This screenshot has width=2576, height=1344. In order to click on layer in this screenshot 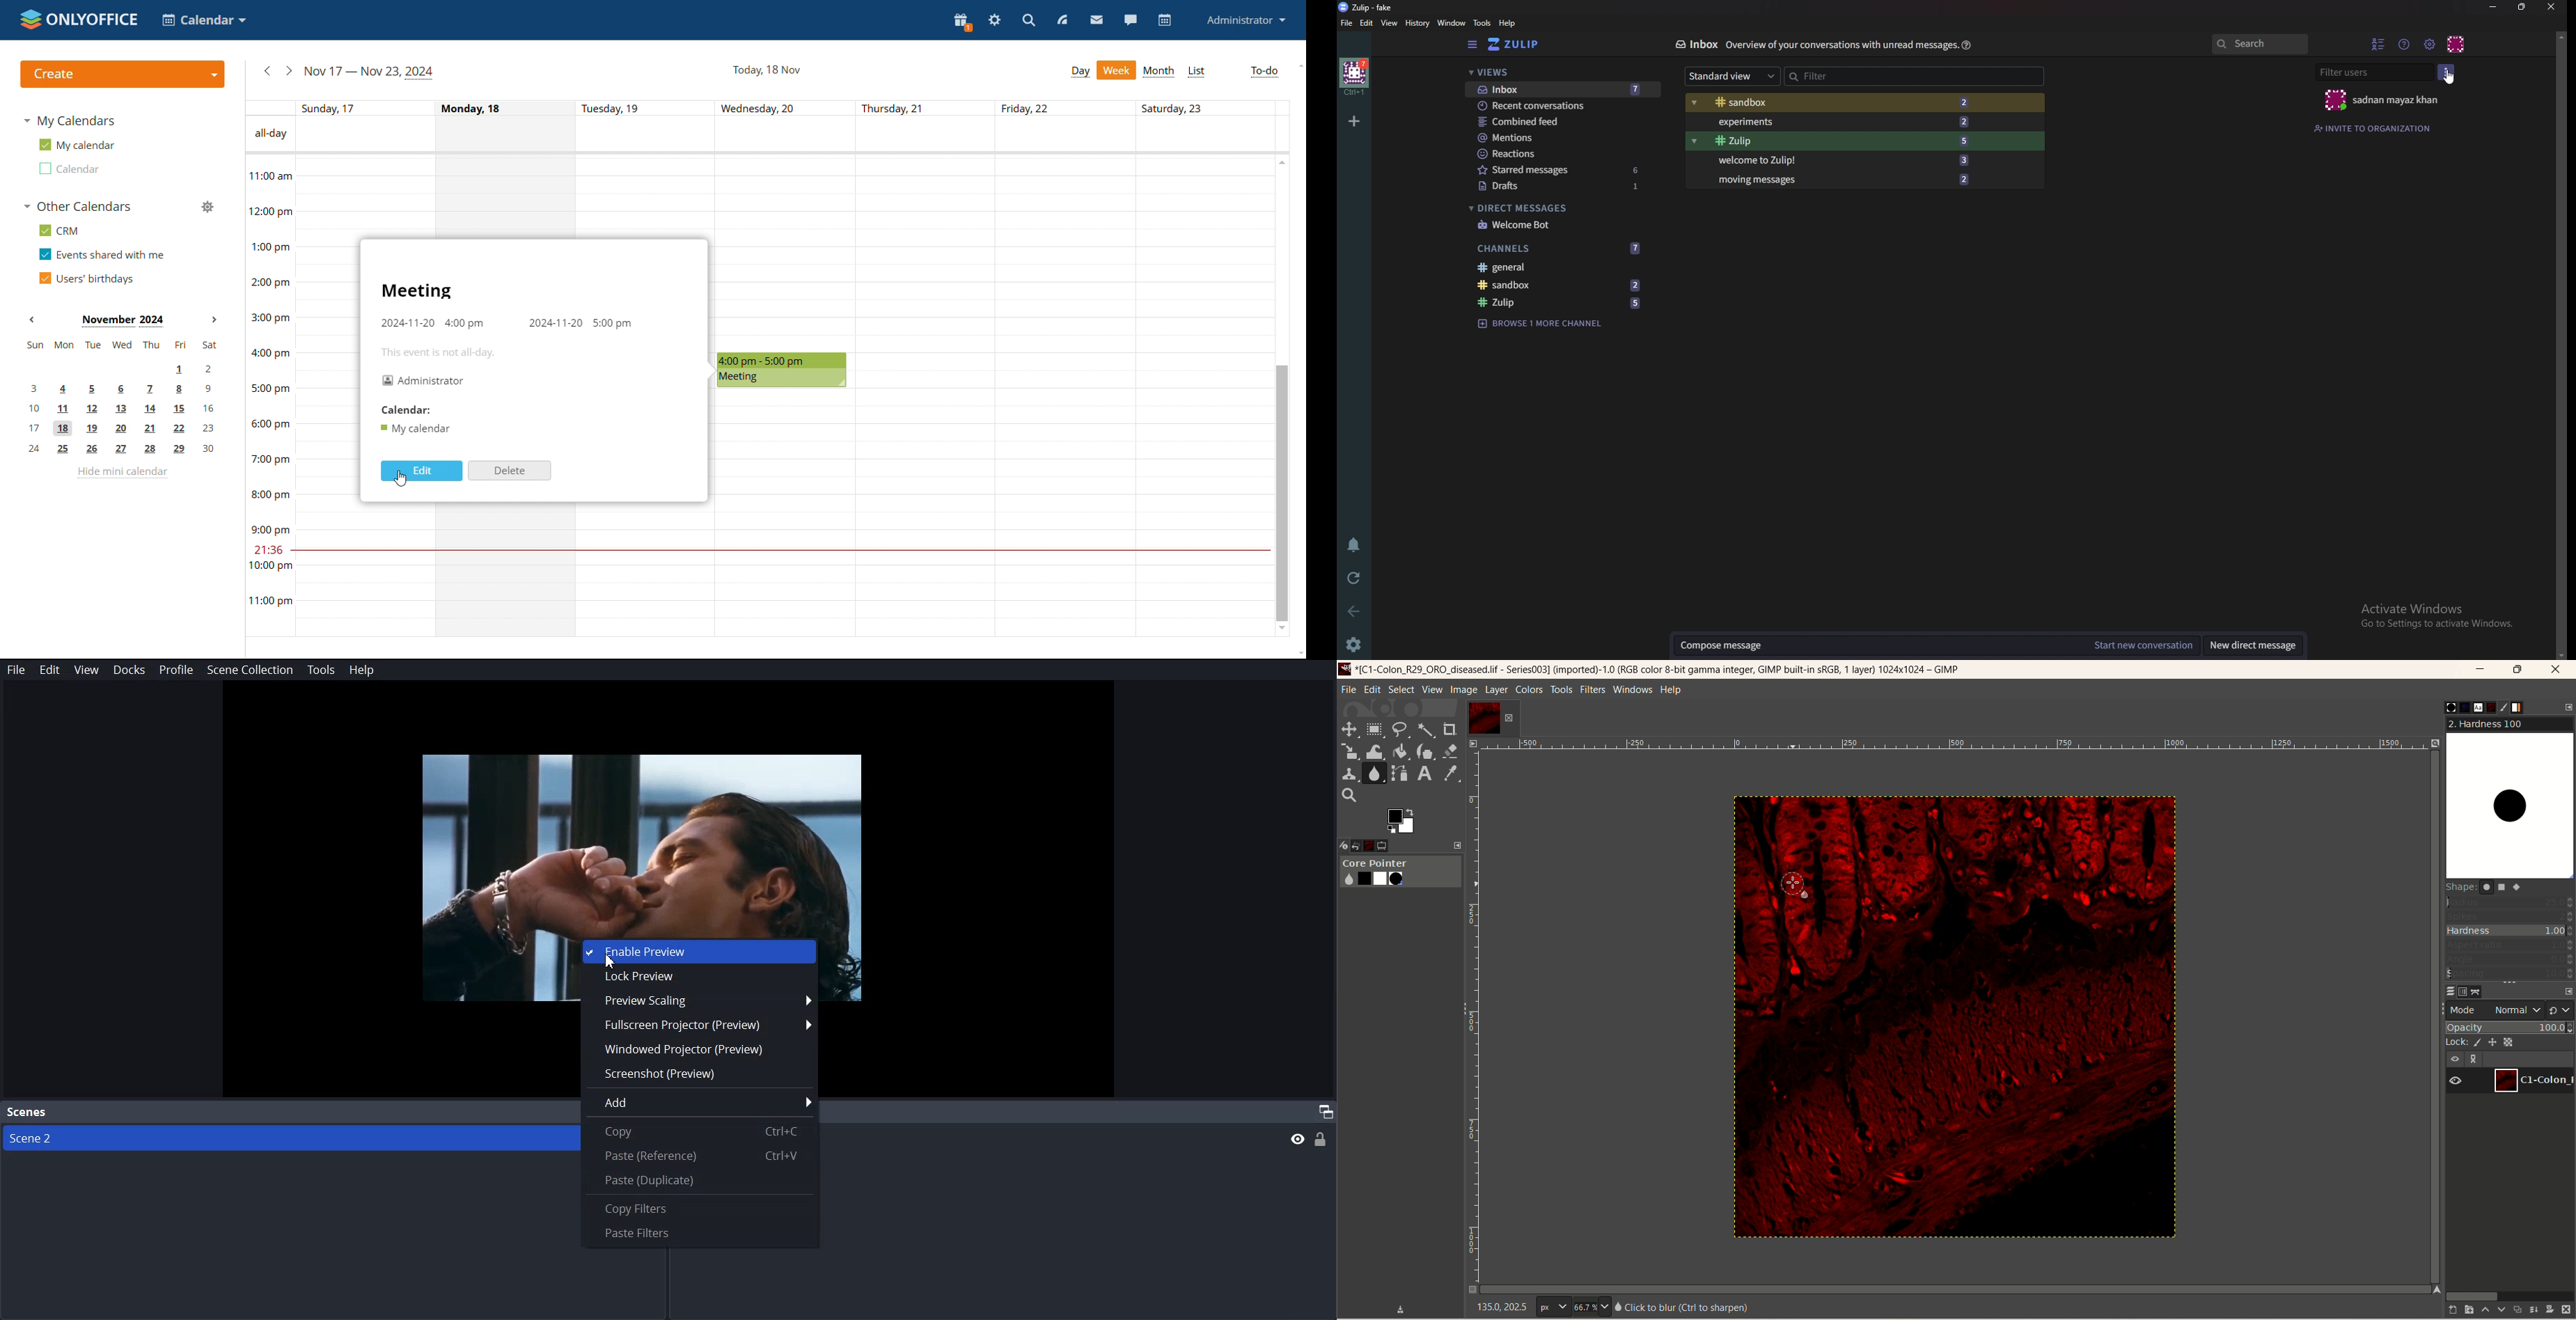, I will do `click(1496, 690)`.